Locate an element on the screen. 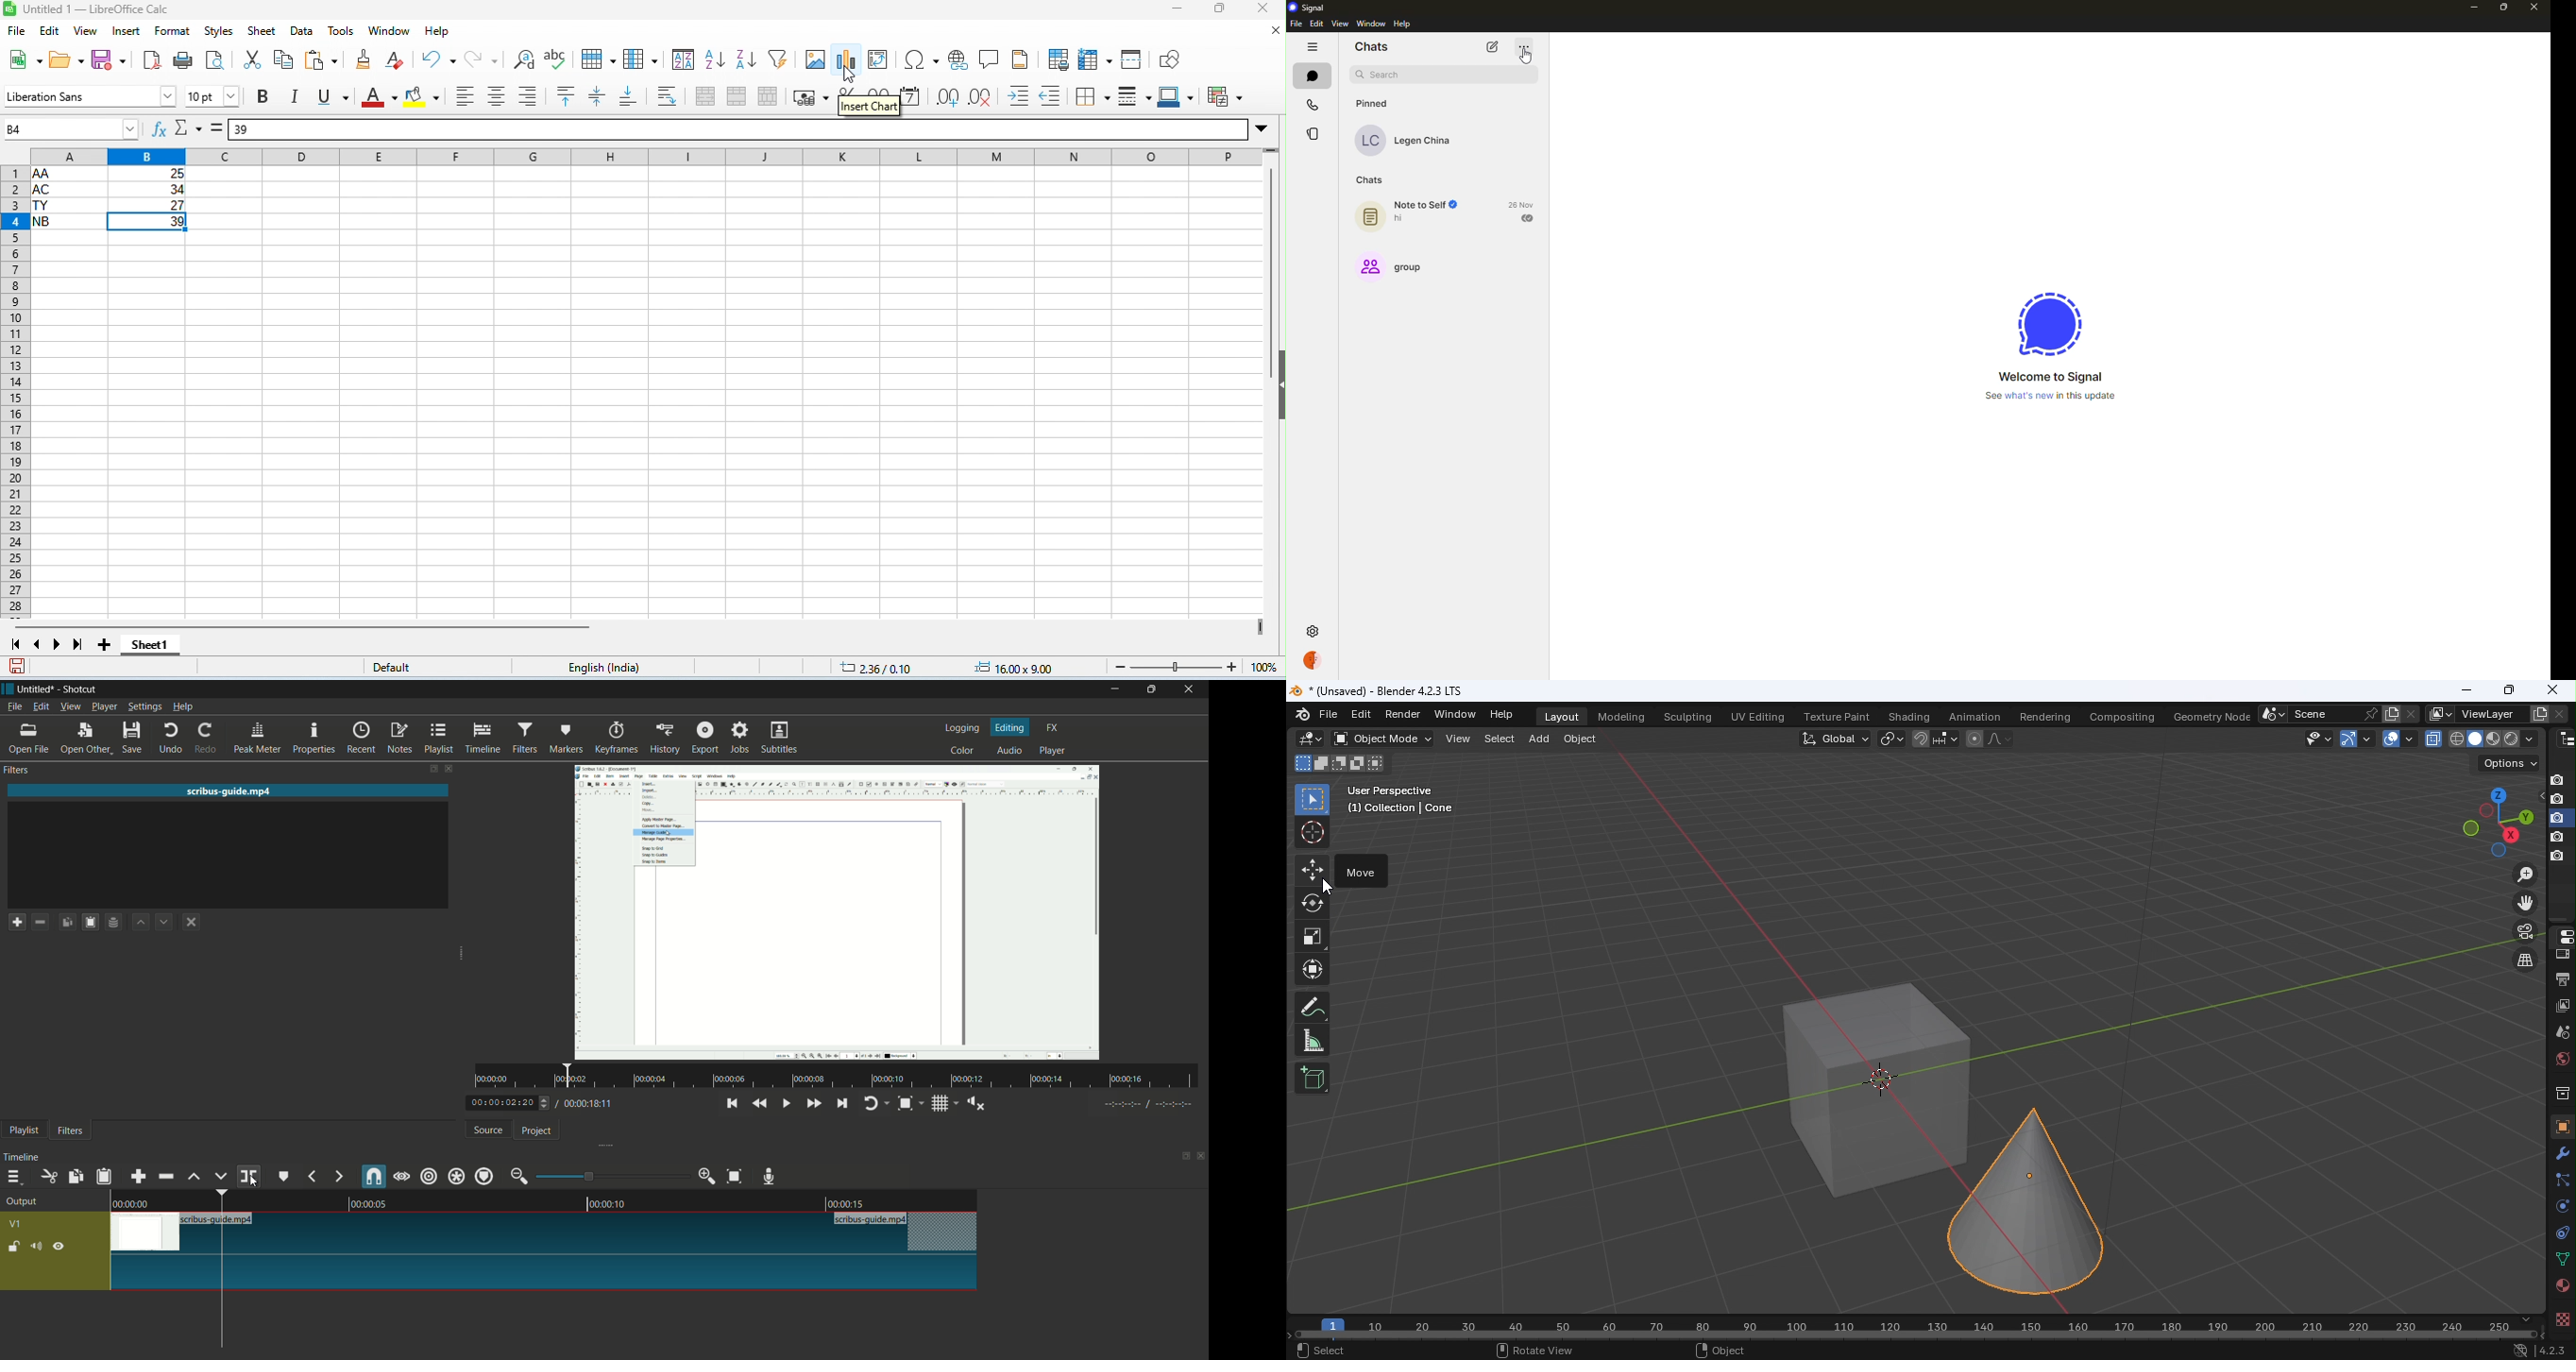 Image resolution: width=2576 pixels, height=1372 pixels. help is located at coordinates (437, 31).